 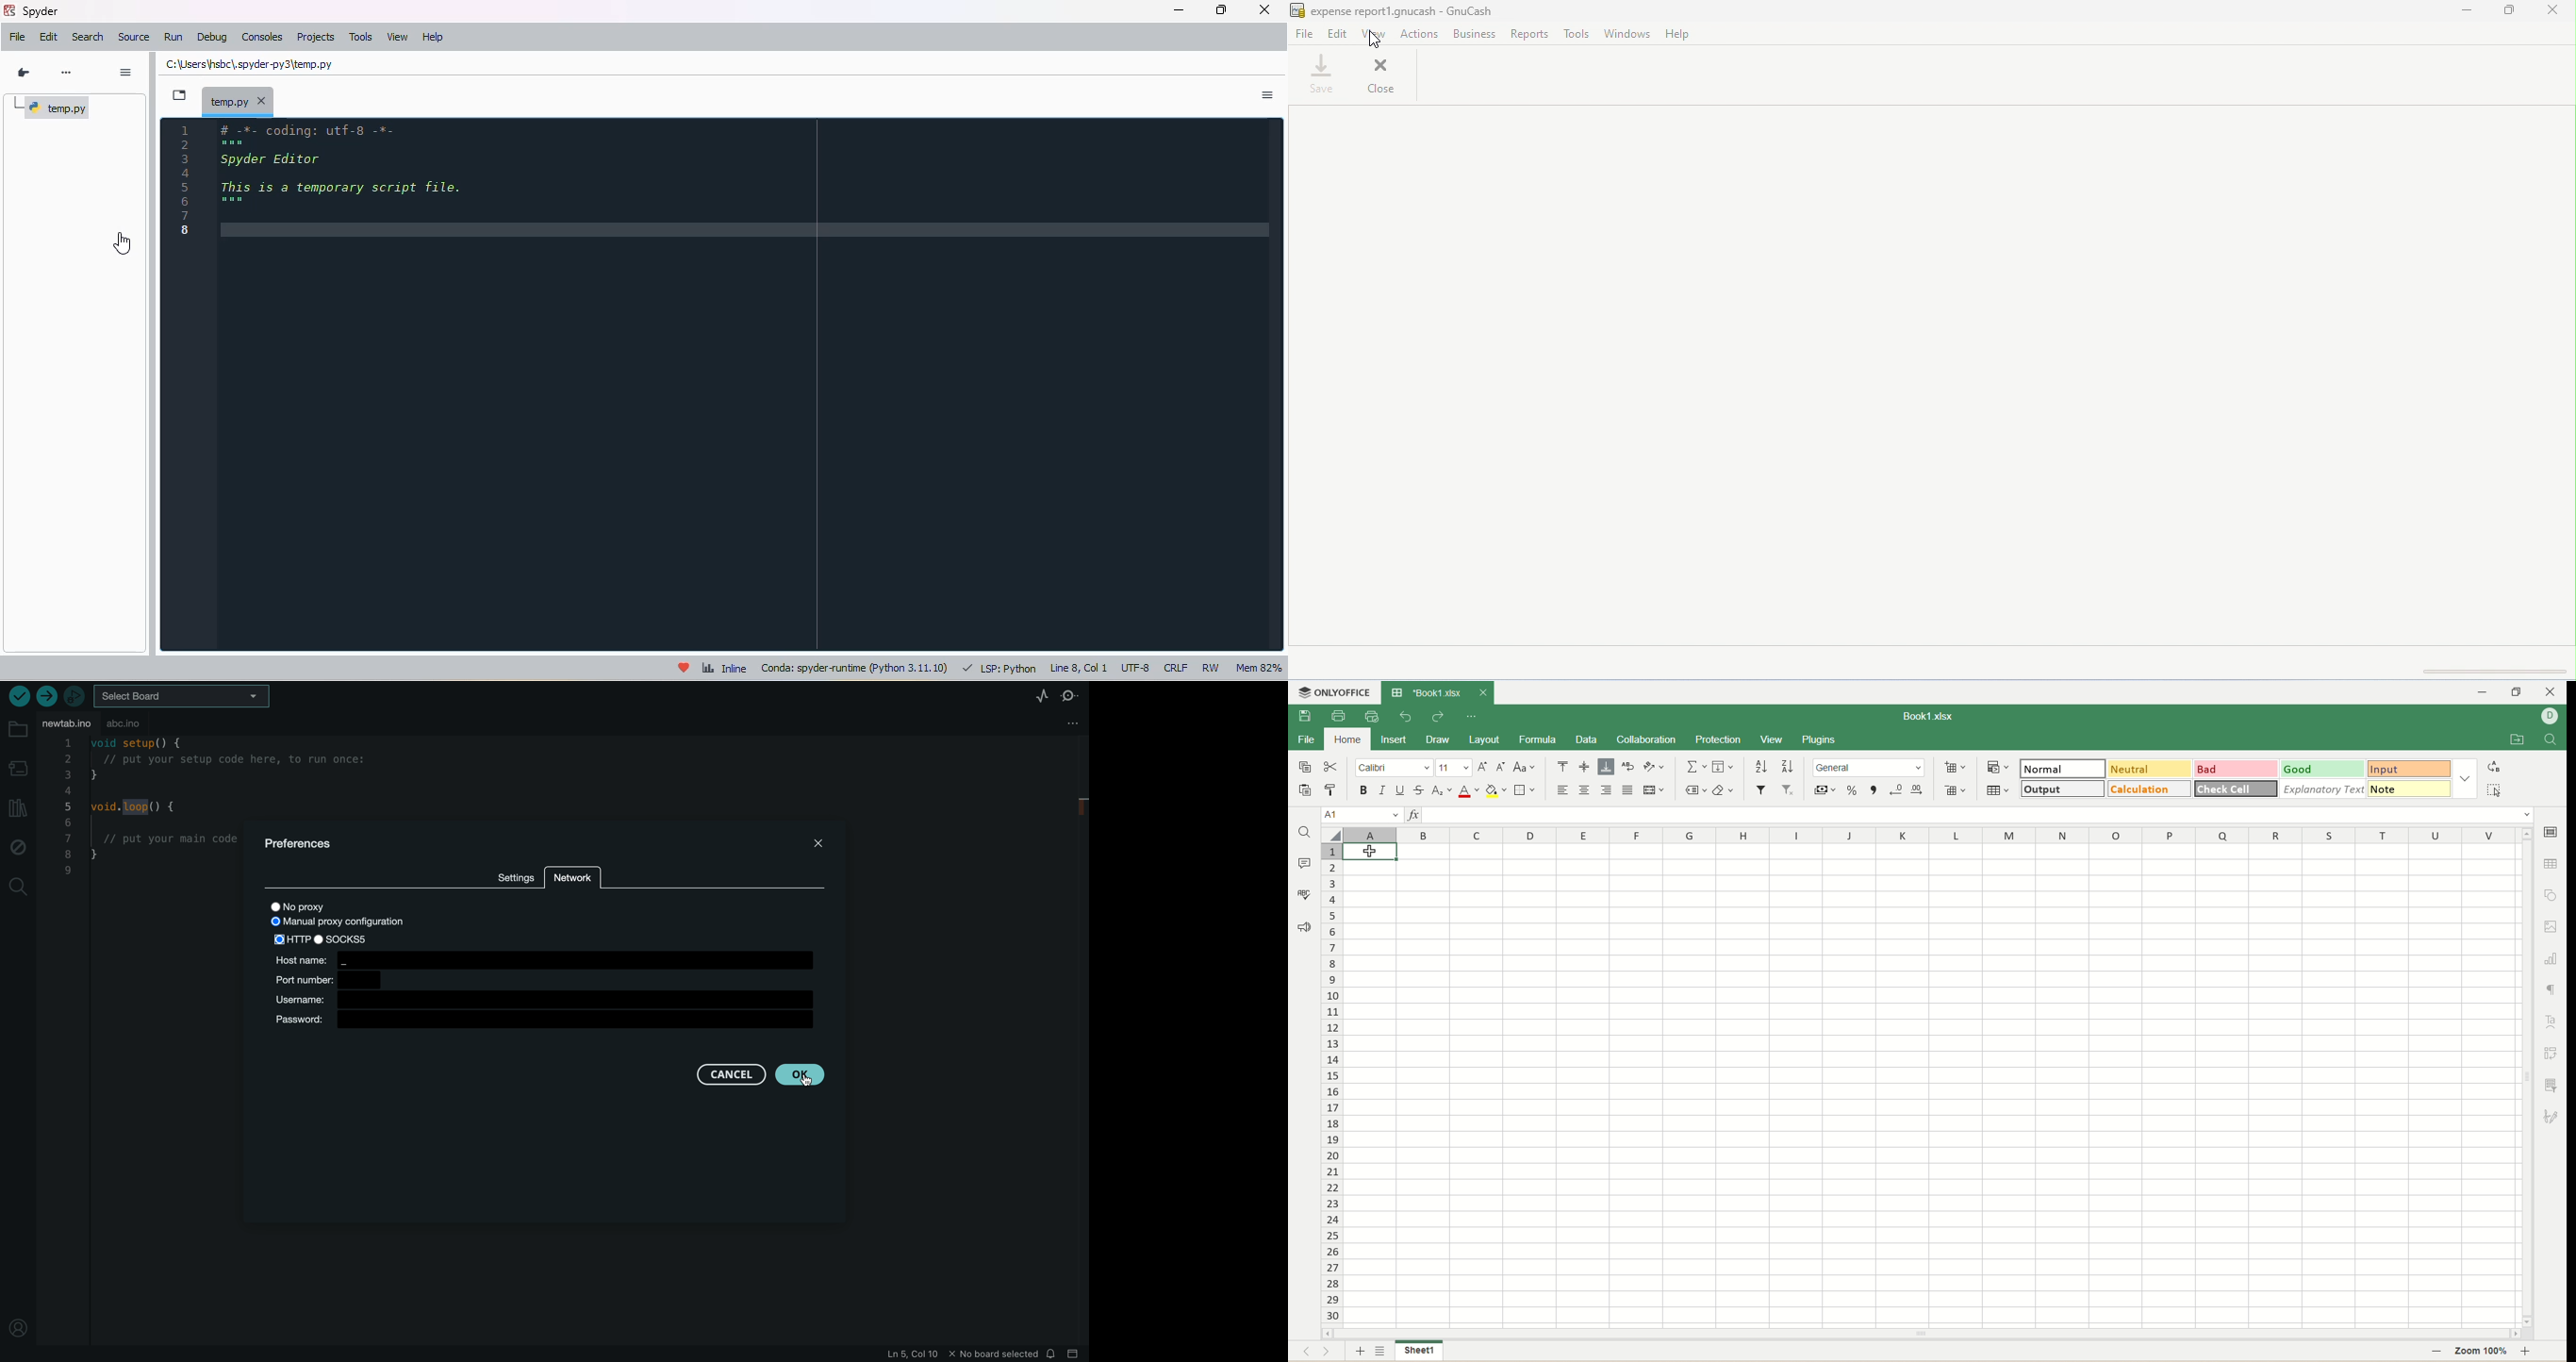 I want to click on file, so click(x=1306, y=36).